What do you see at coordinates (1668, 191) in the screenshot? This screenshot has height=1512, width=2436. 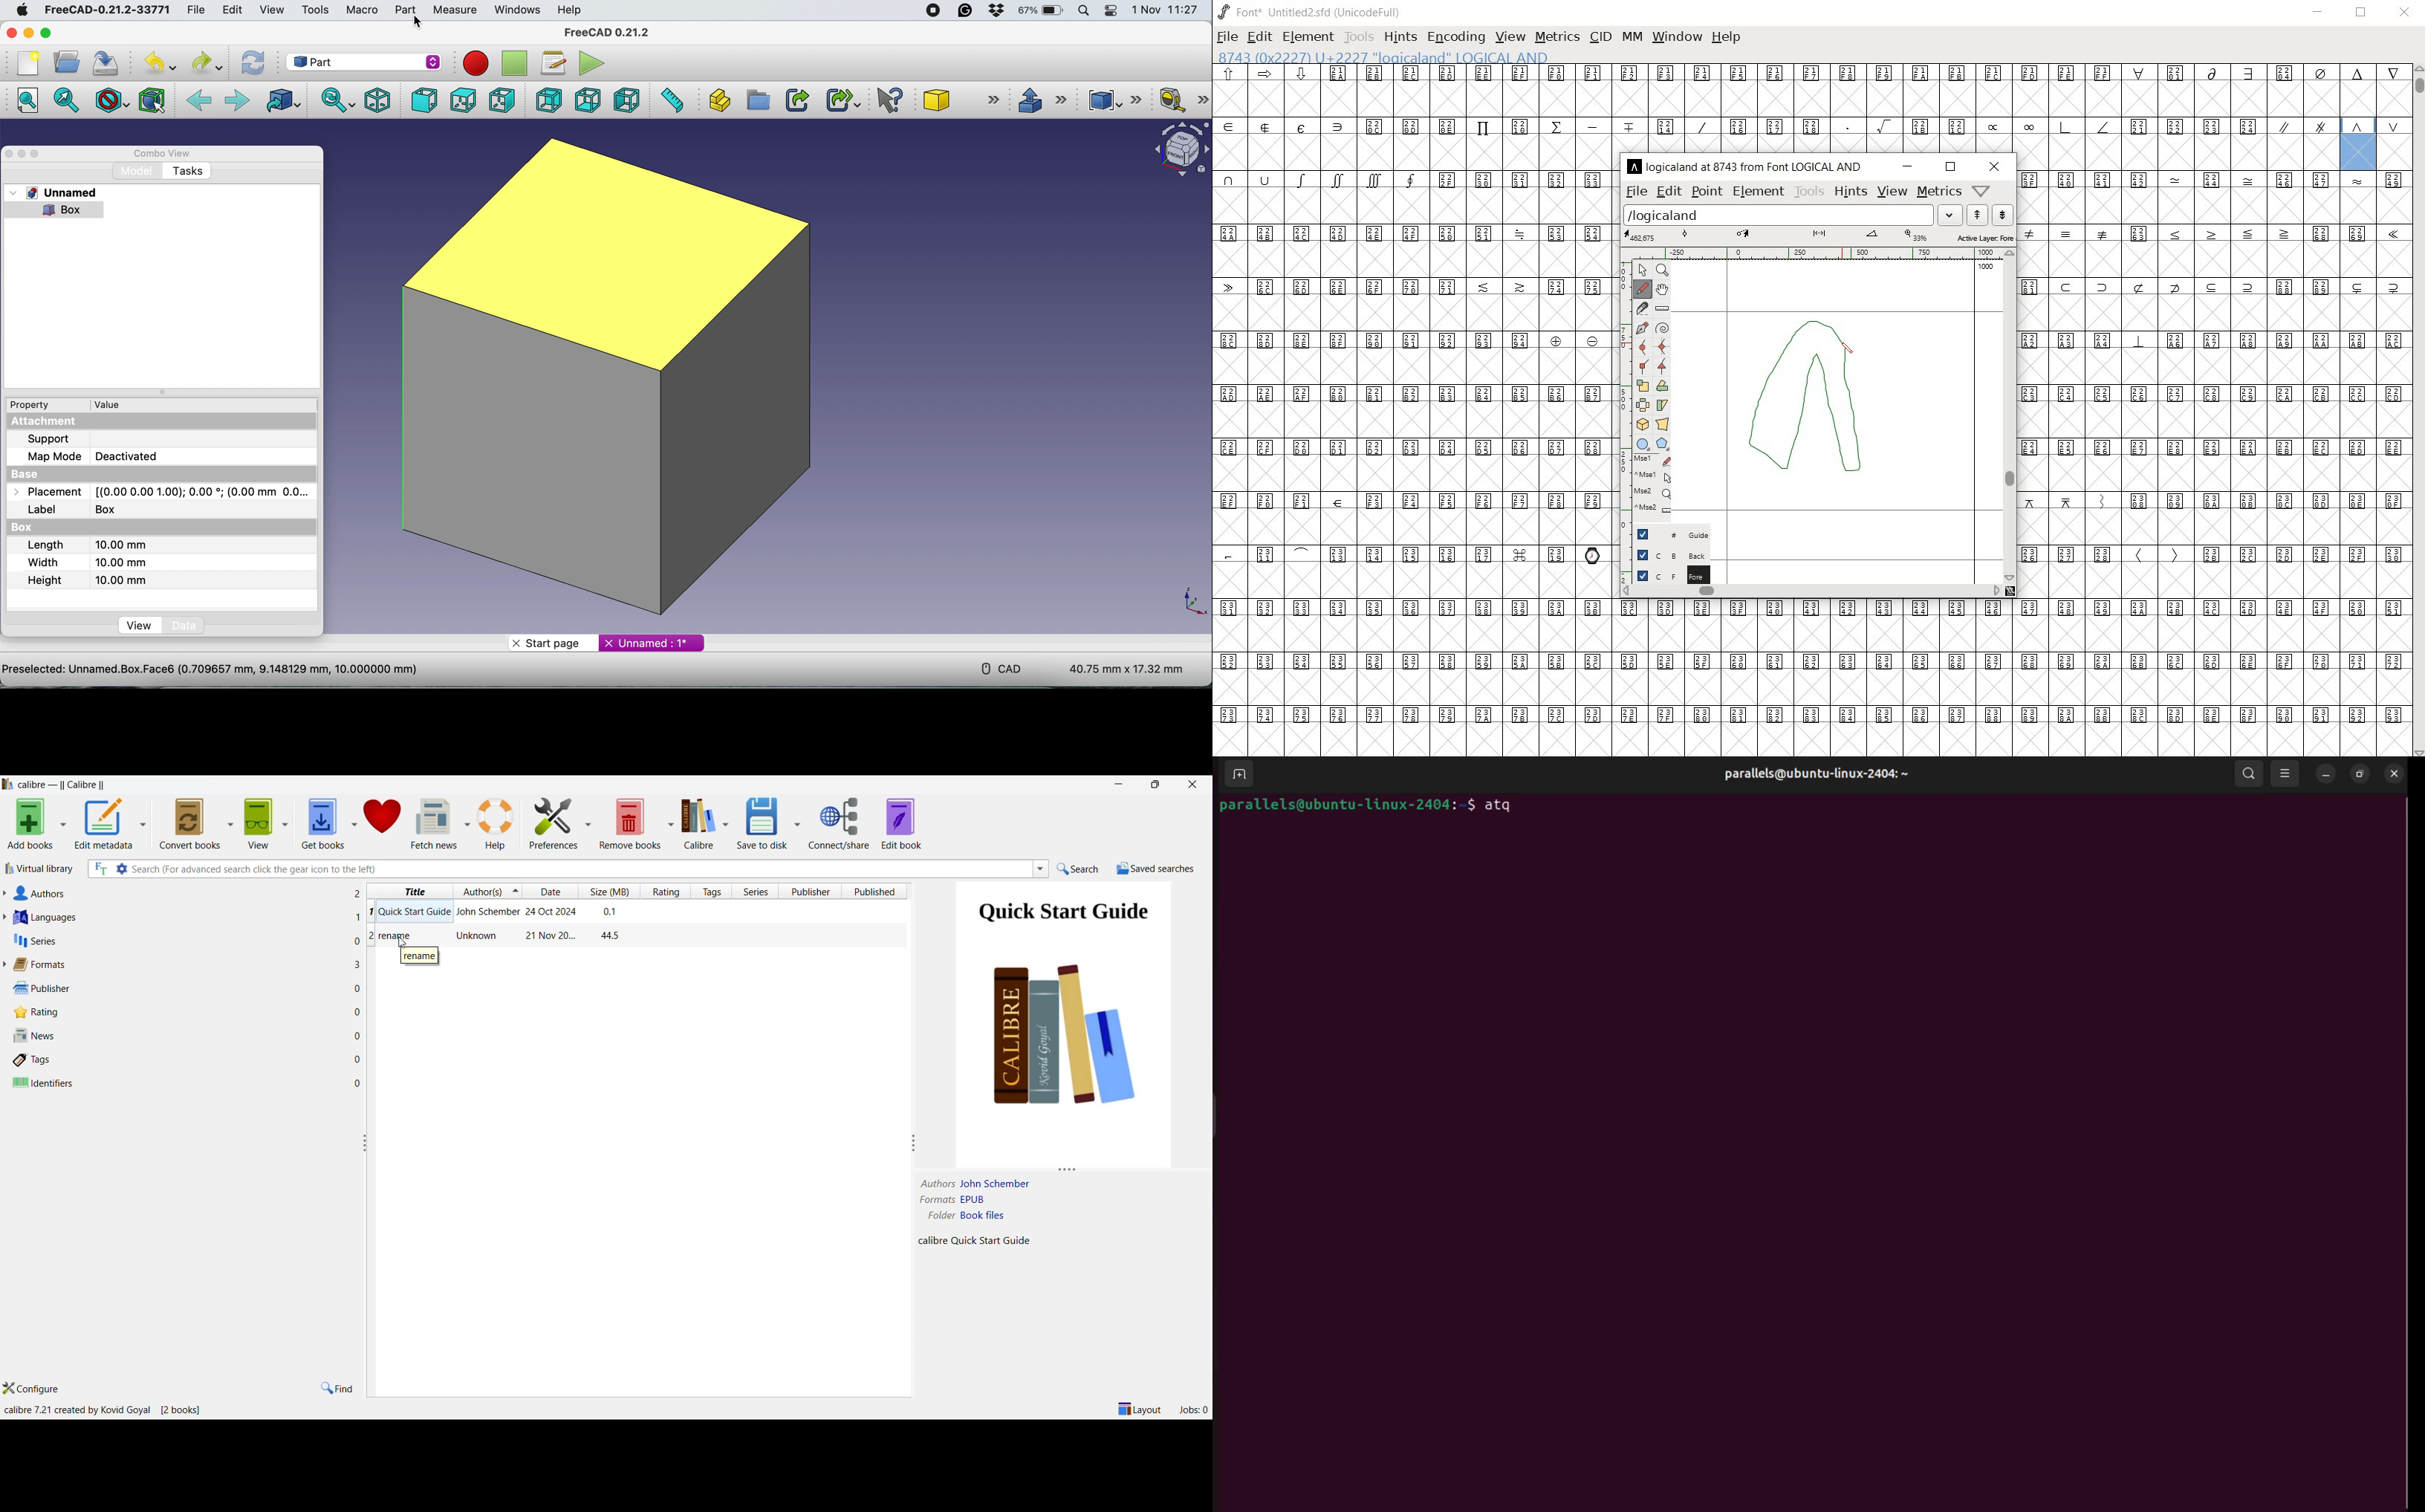 I see `edit` at bounding box center [1668, 191].